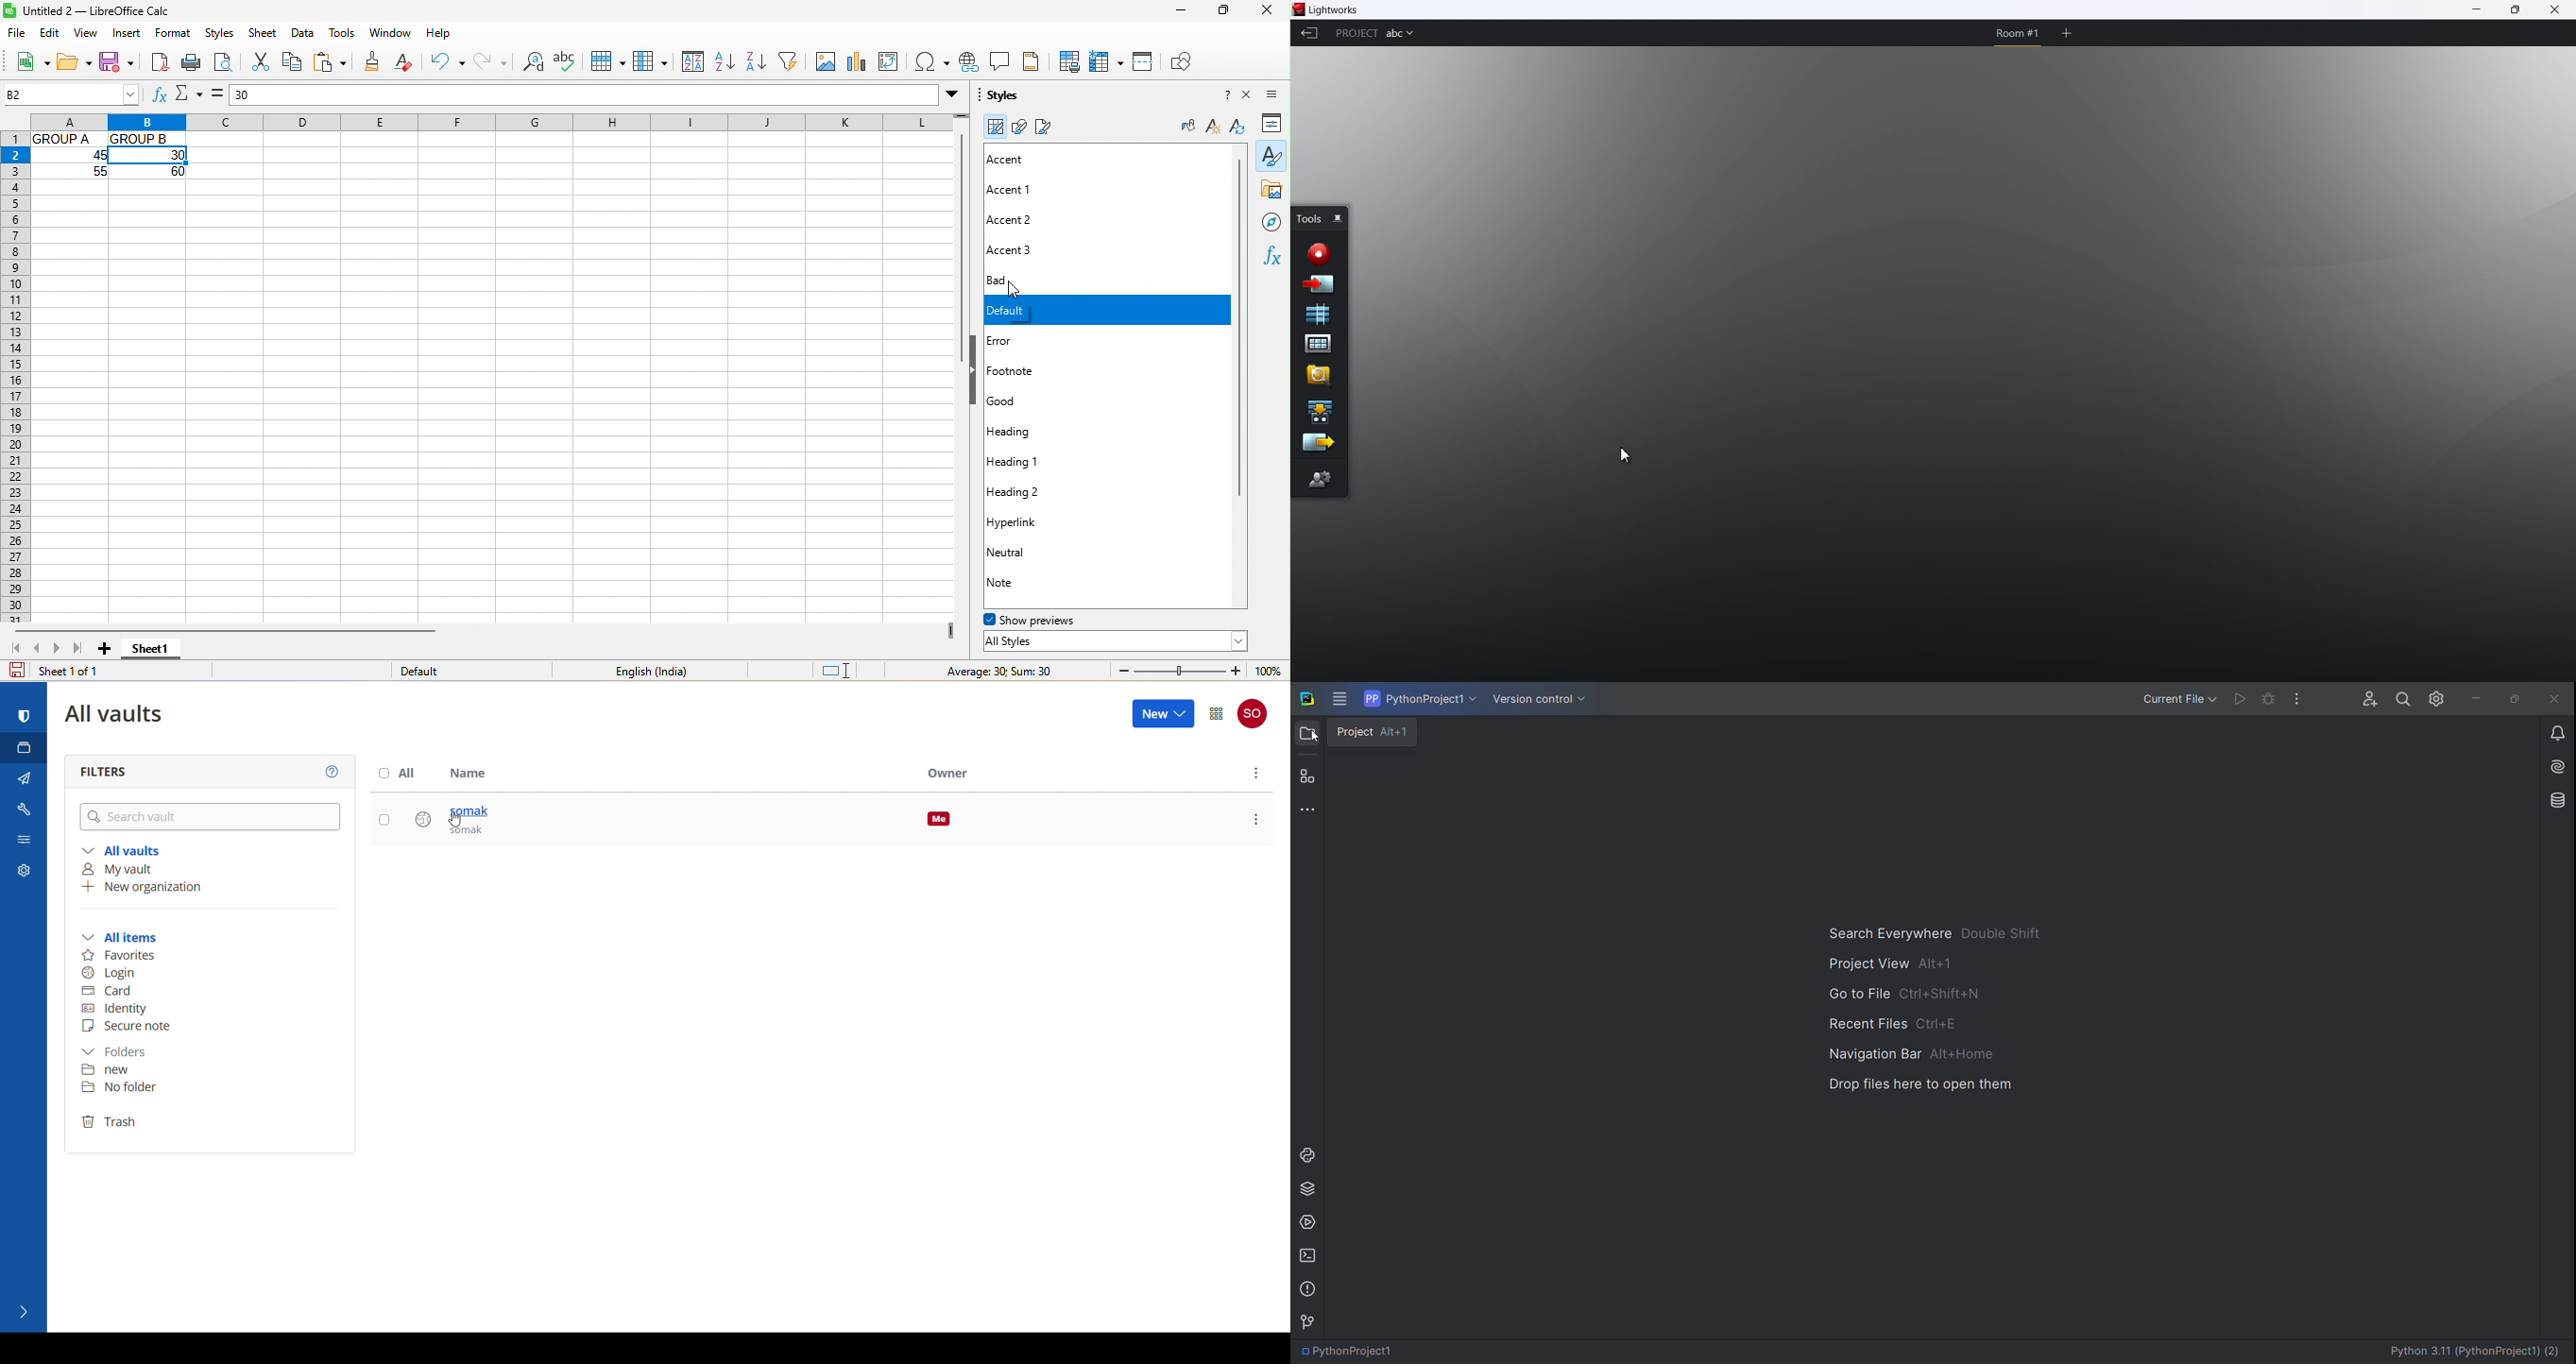  I want to click on note, so click(1018, 583).